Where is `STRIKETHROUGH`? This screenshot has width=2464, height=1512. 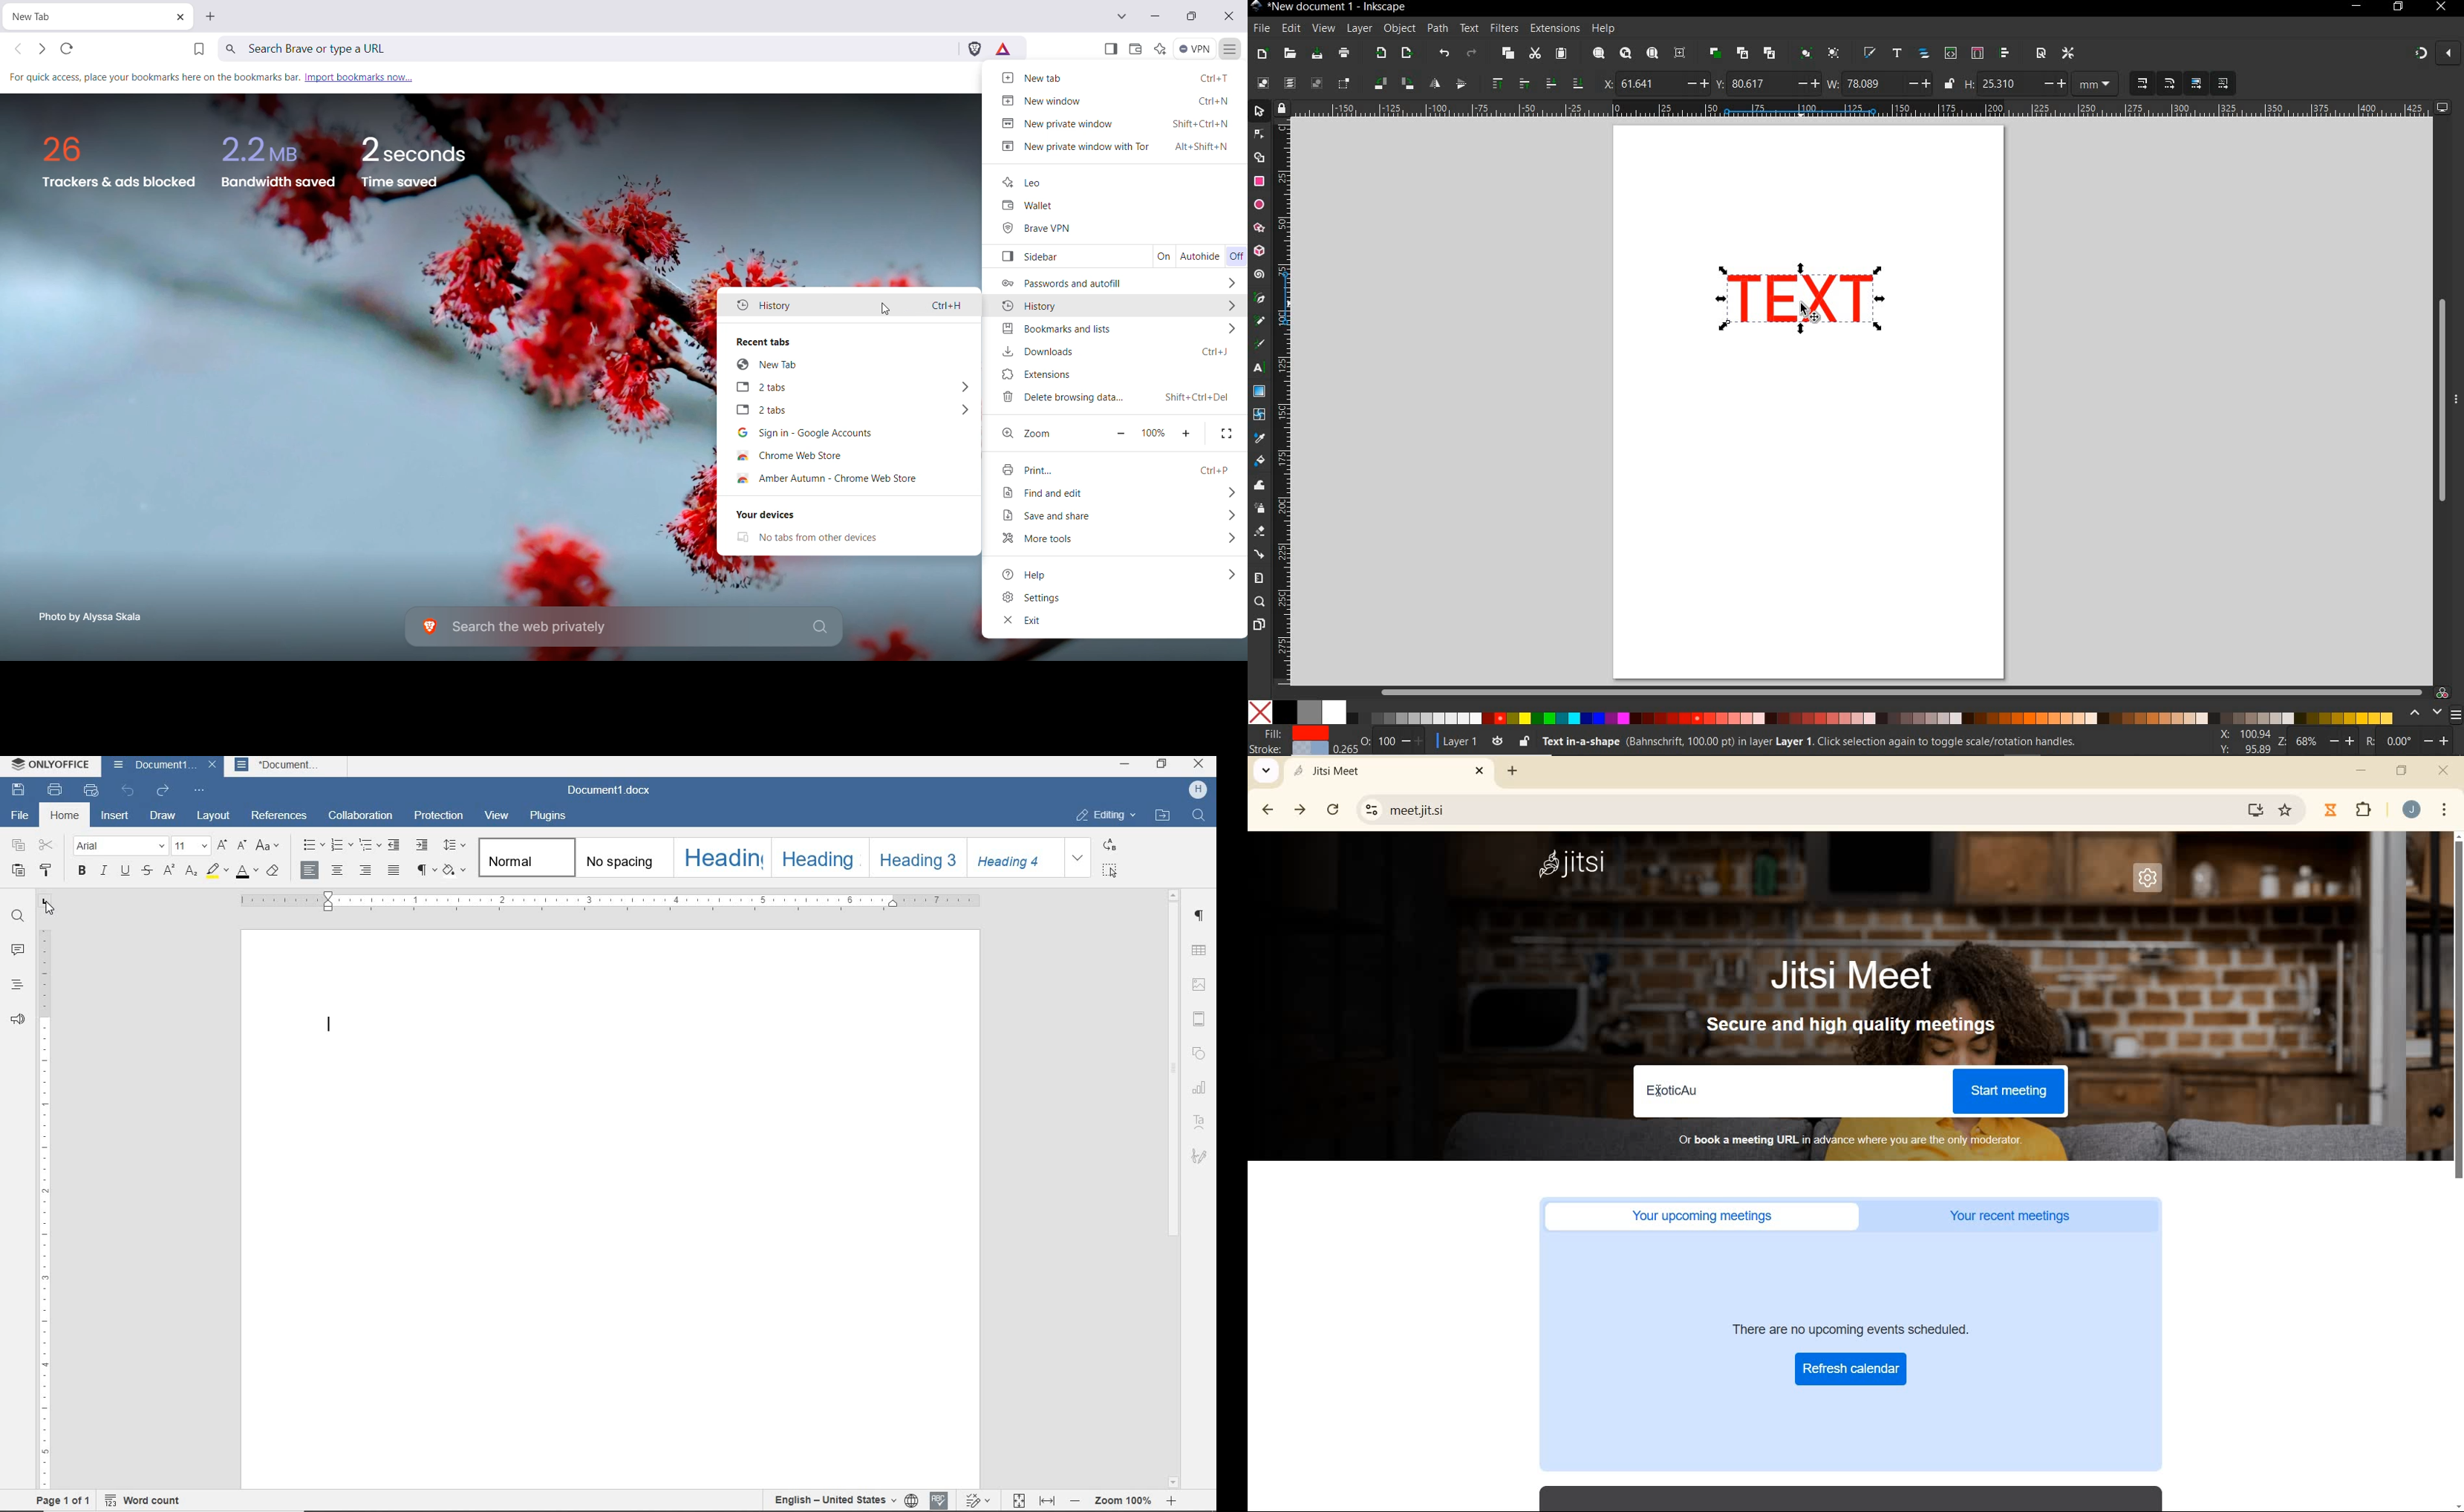
STRIKETHROUGH is located at coordinates (146, 872).